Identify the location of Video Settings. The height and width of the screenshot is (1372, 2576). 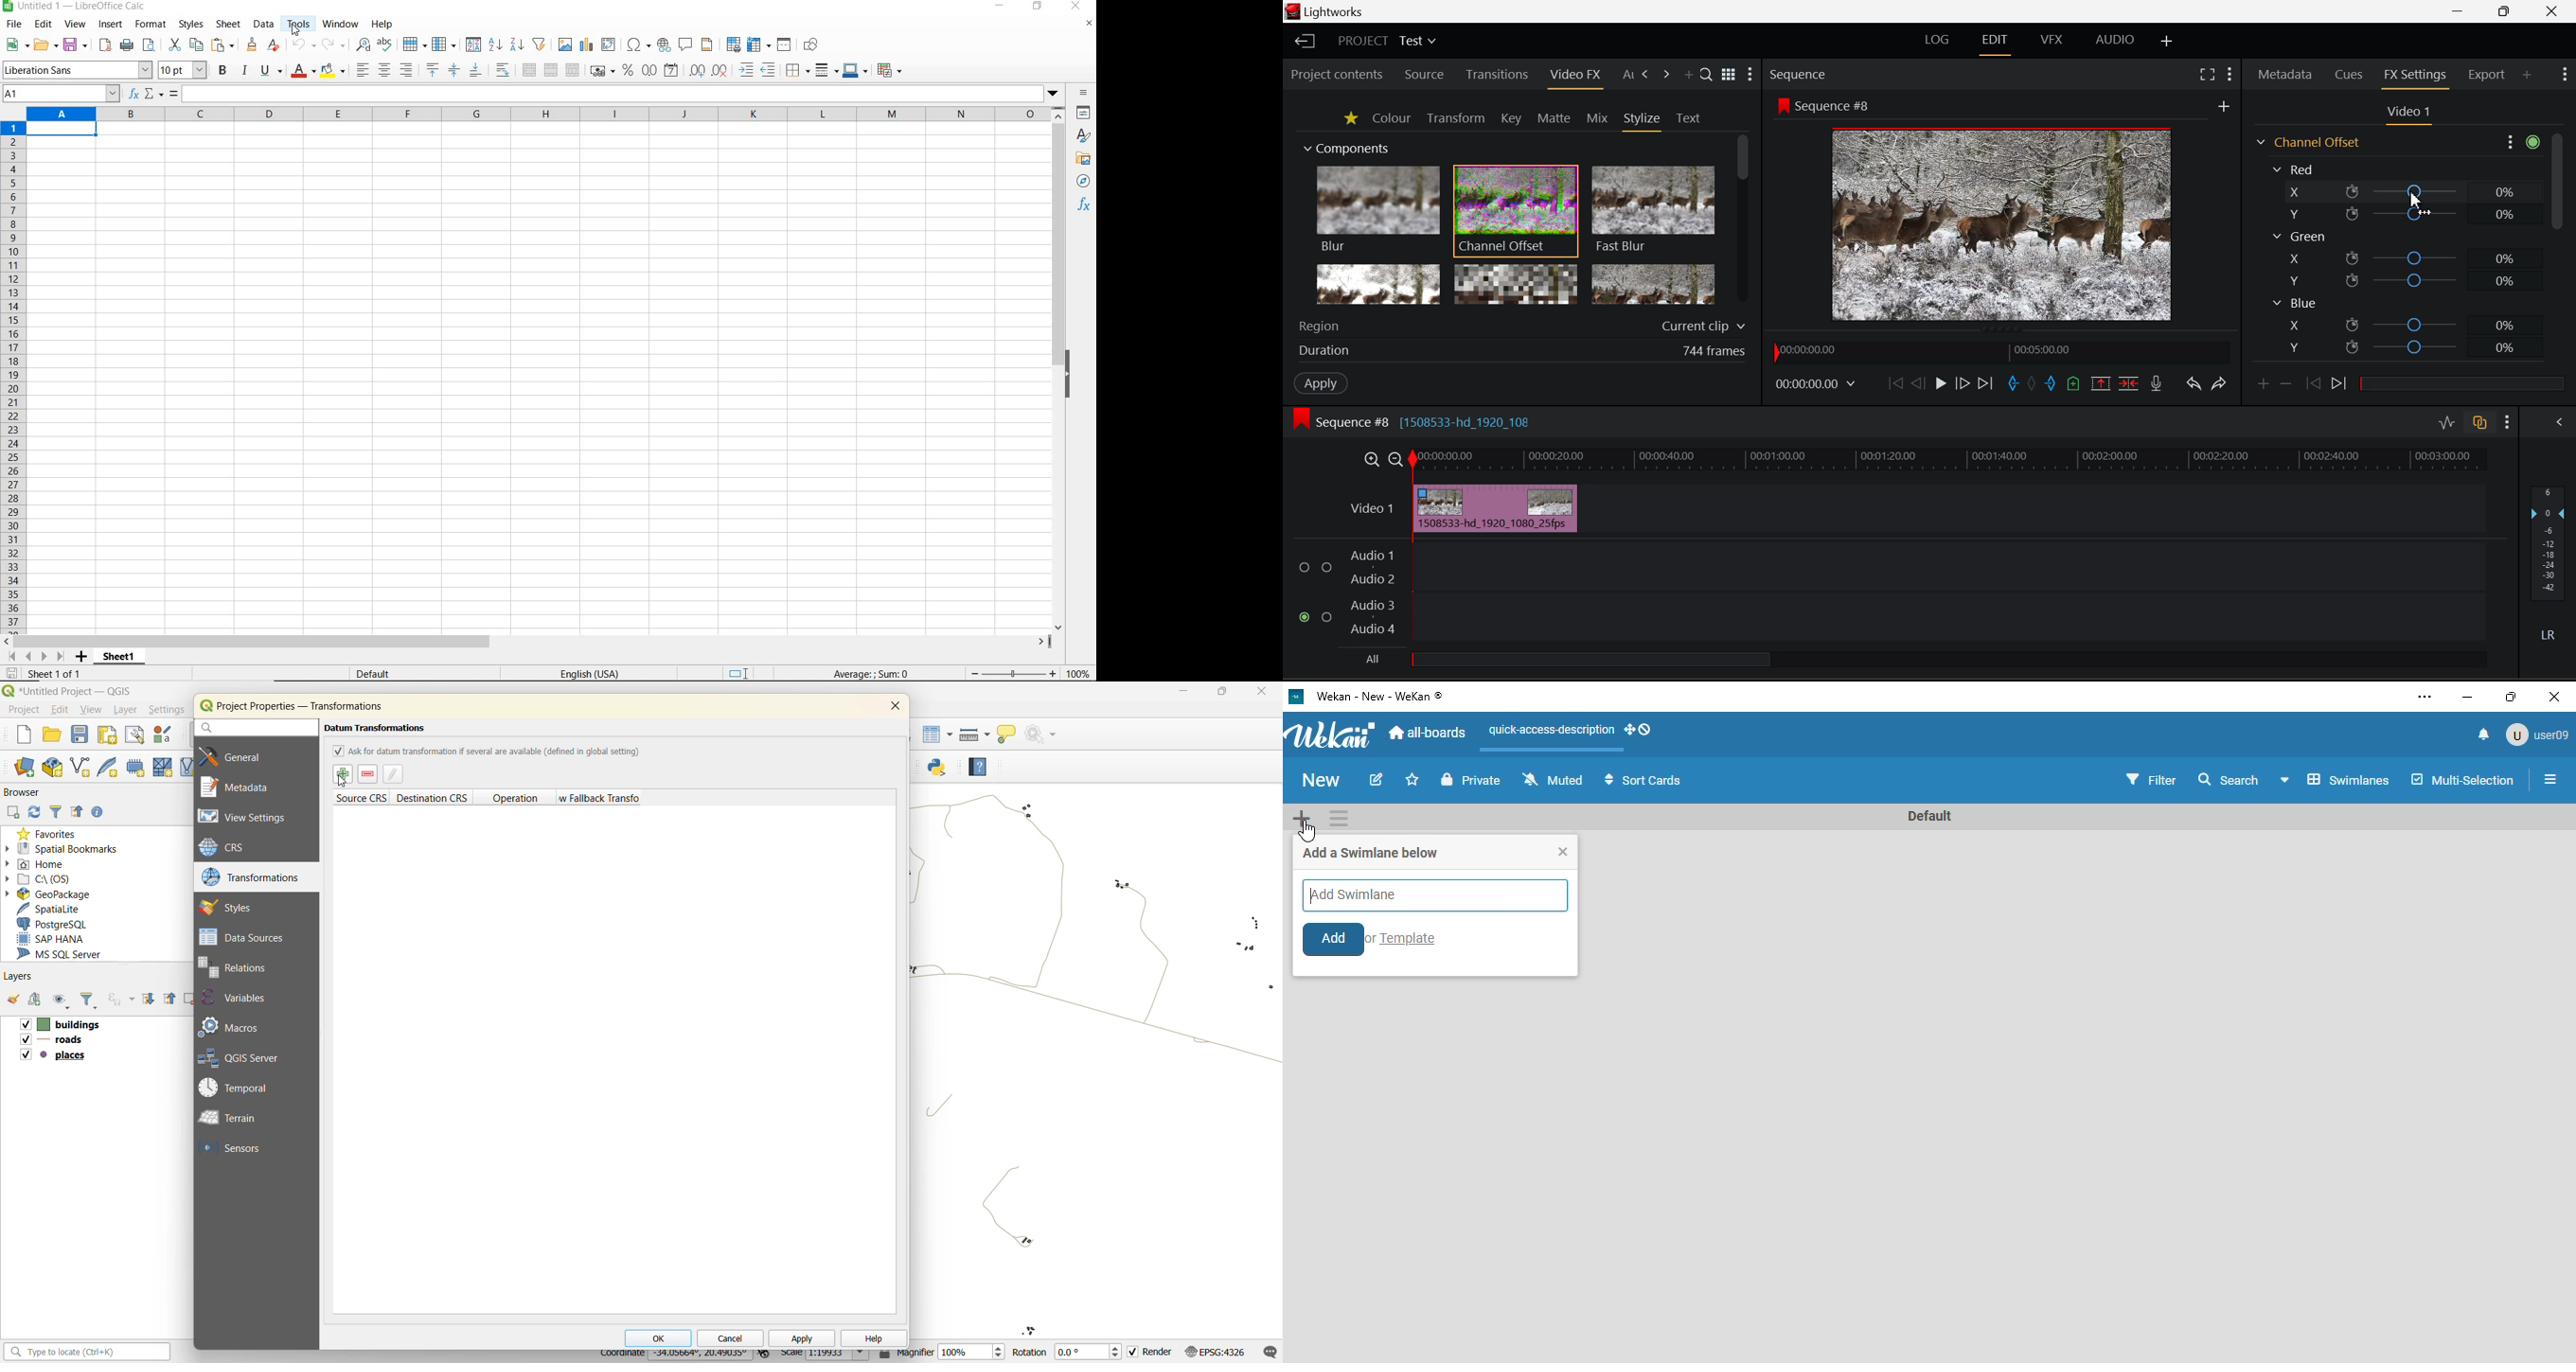
(2407, 114).